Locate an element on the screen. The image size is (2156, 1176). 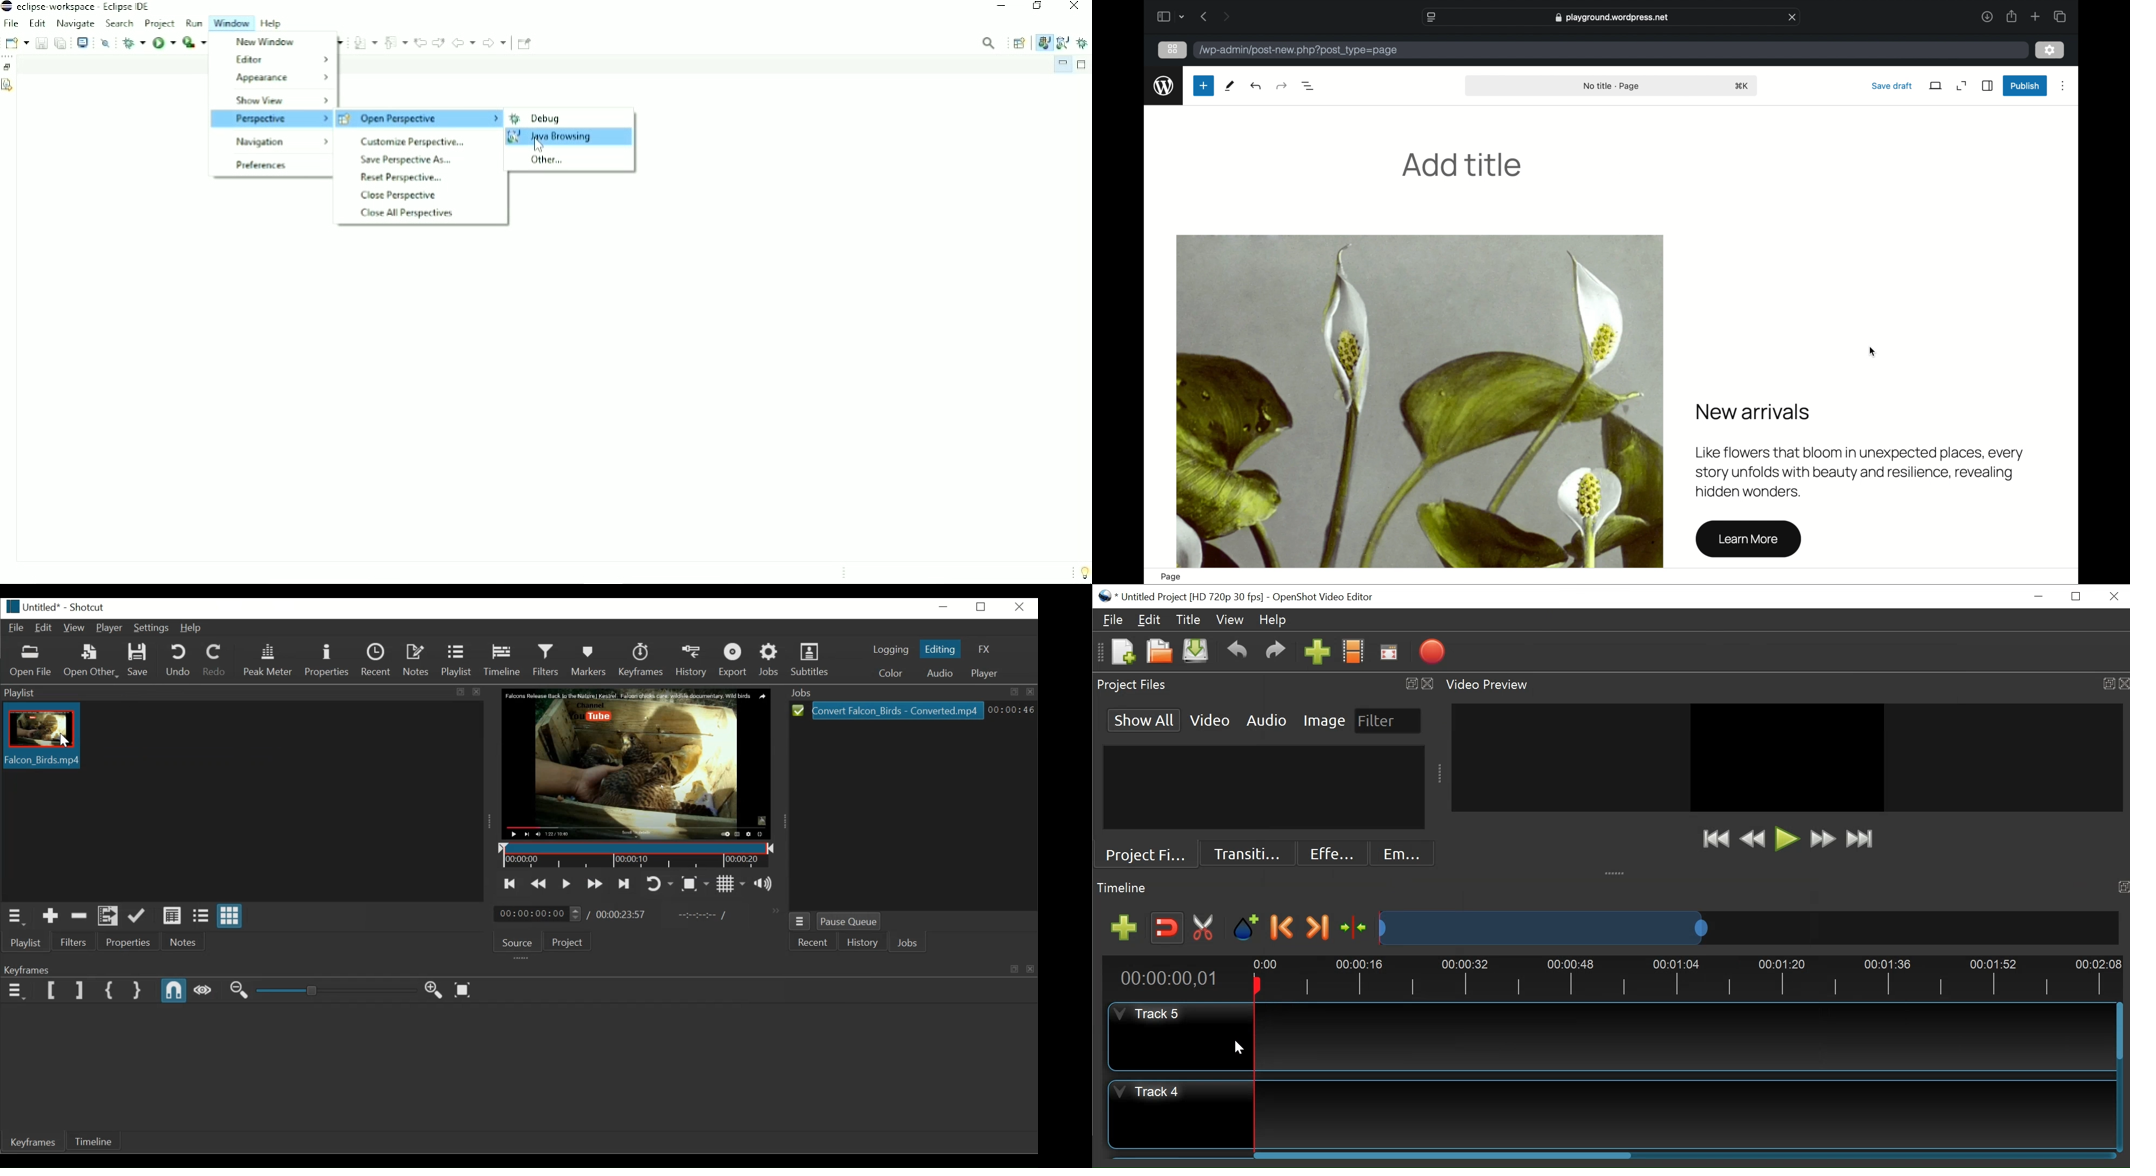
Convert_Falcon_Birds -Coverted.mp4(File) is located at coordinates (888, 710).